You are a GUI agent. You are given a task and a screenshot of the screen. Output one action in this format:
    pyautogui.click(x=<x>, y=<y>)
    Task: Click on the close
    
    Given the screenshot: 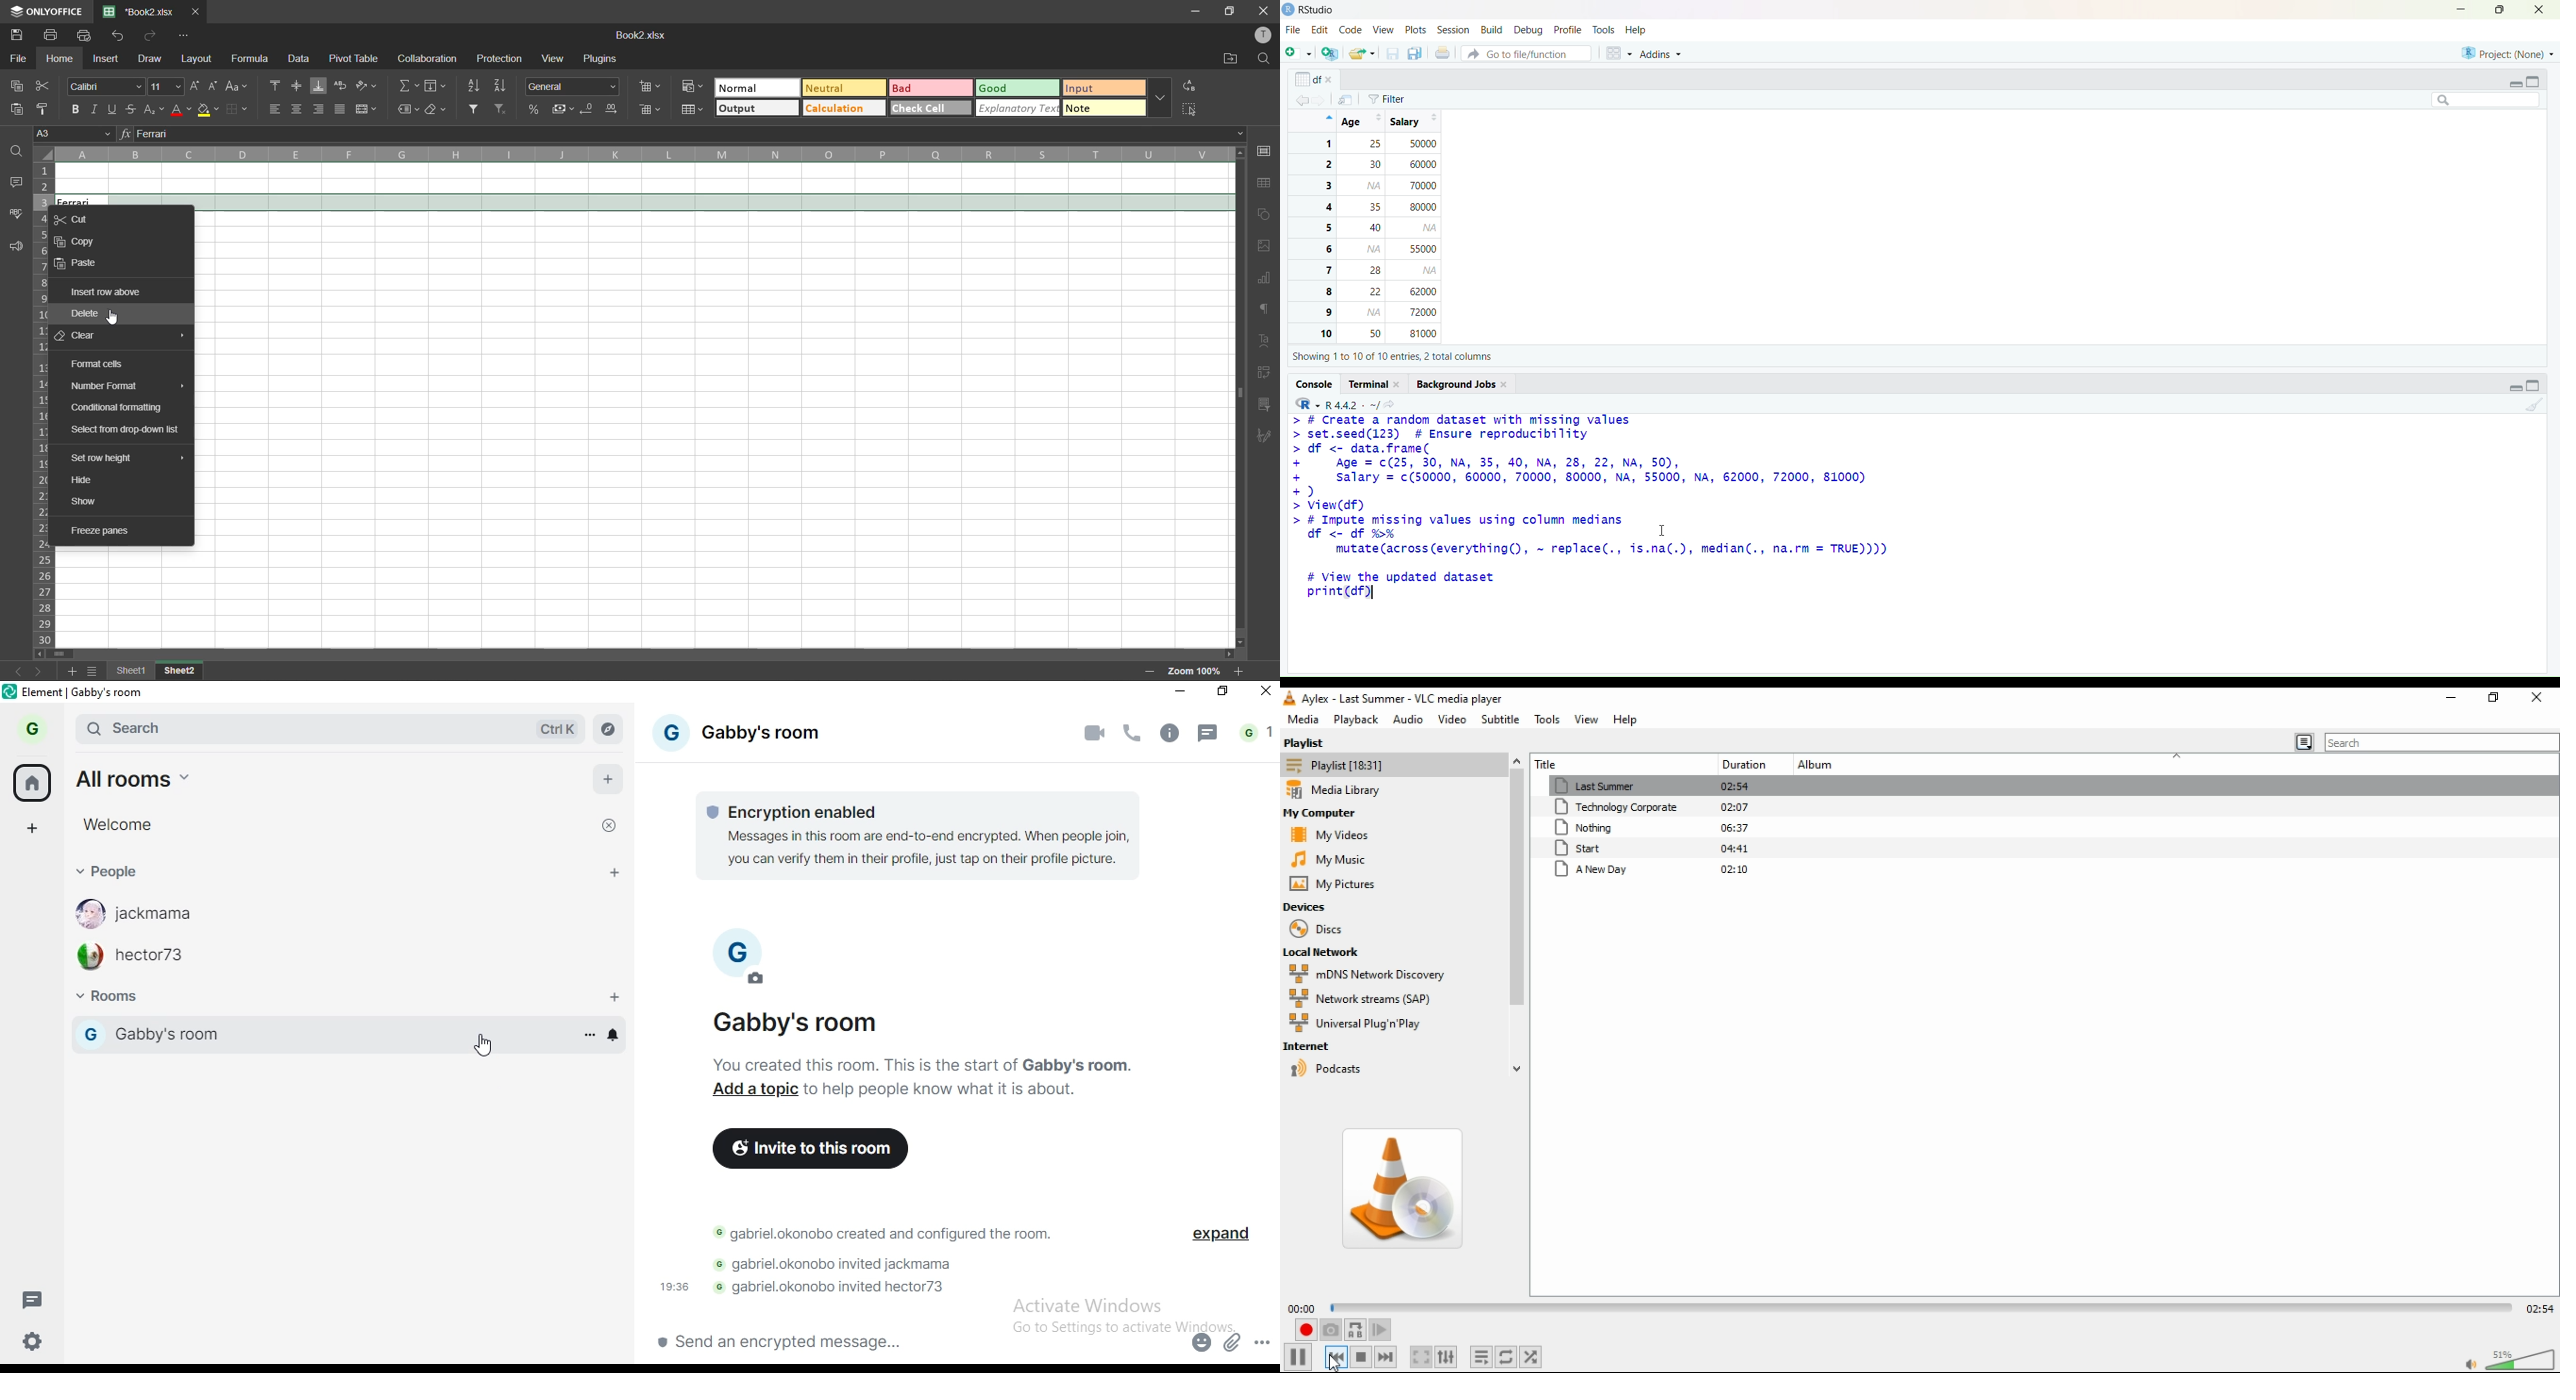 What is the action you would take?
    pyautogui.click(x=2537, y=11)
    